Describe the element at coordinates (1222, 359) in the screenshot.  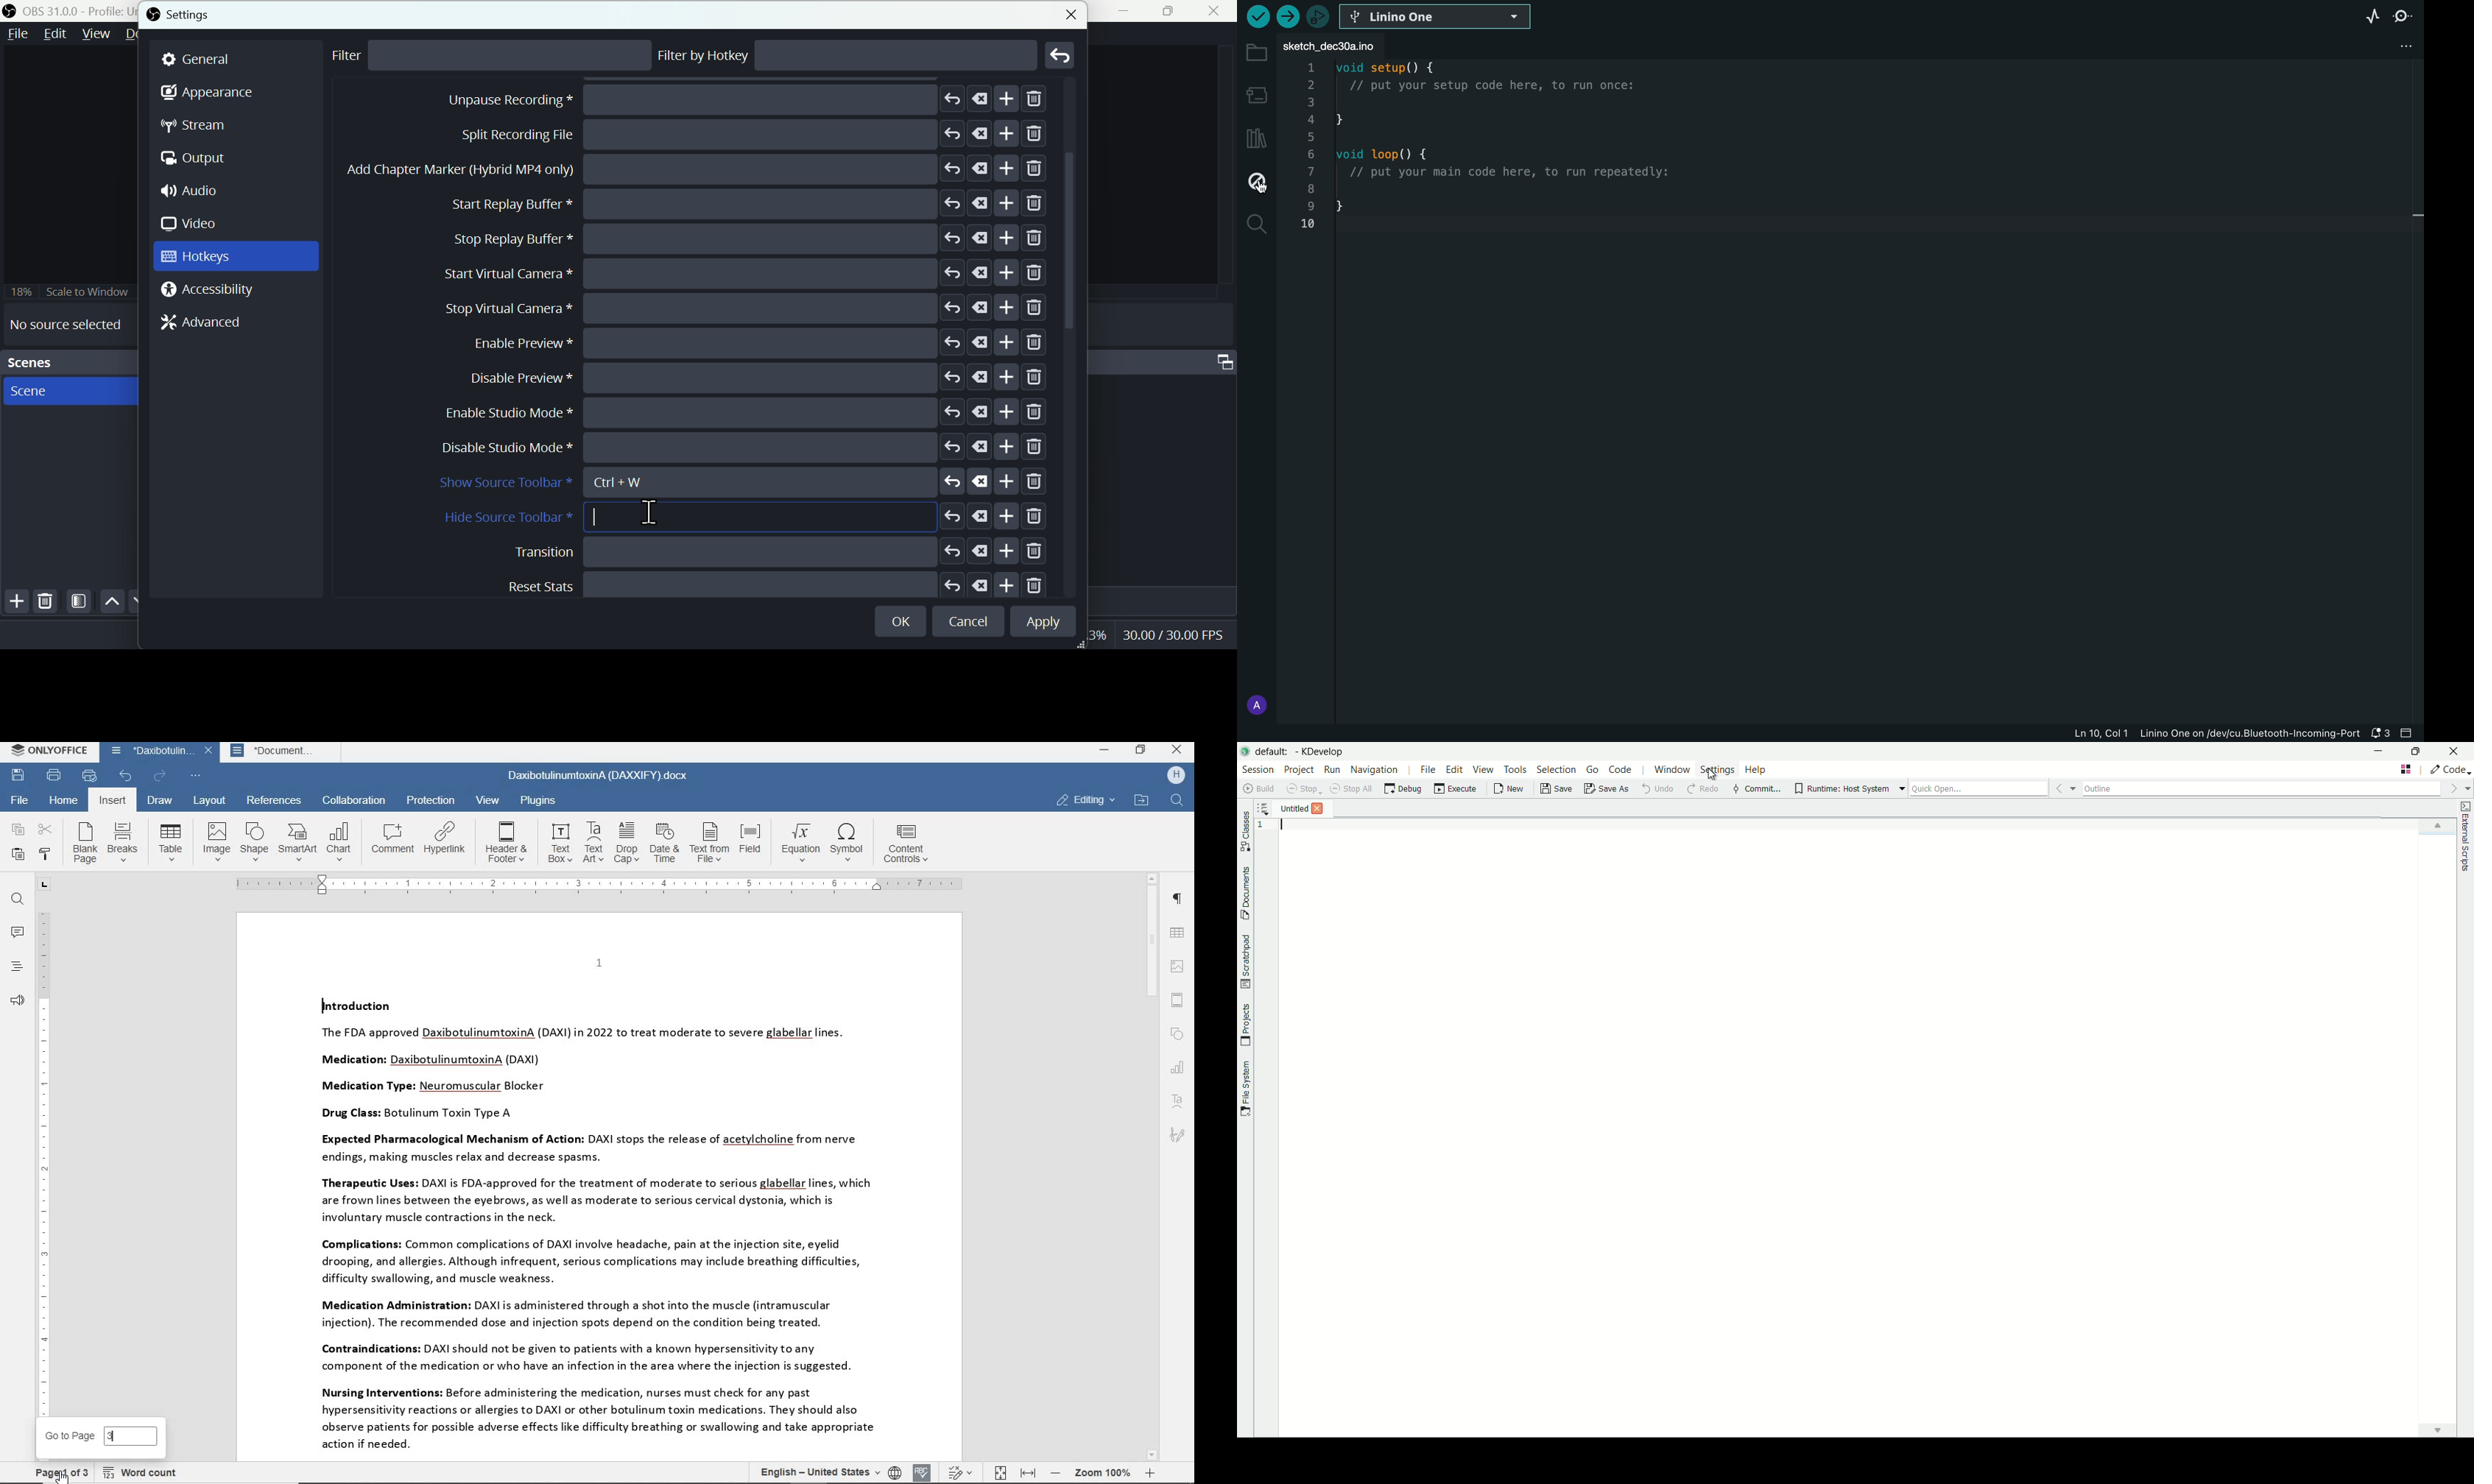
I see `Audio mixer` at that location.